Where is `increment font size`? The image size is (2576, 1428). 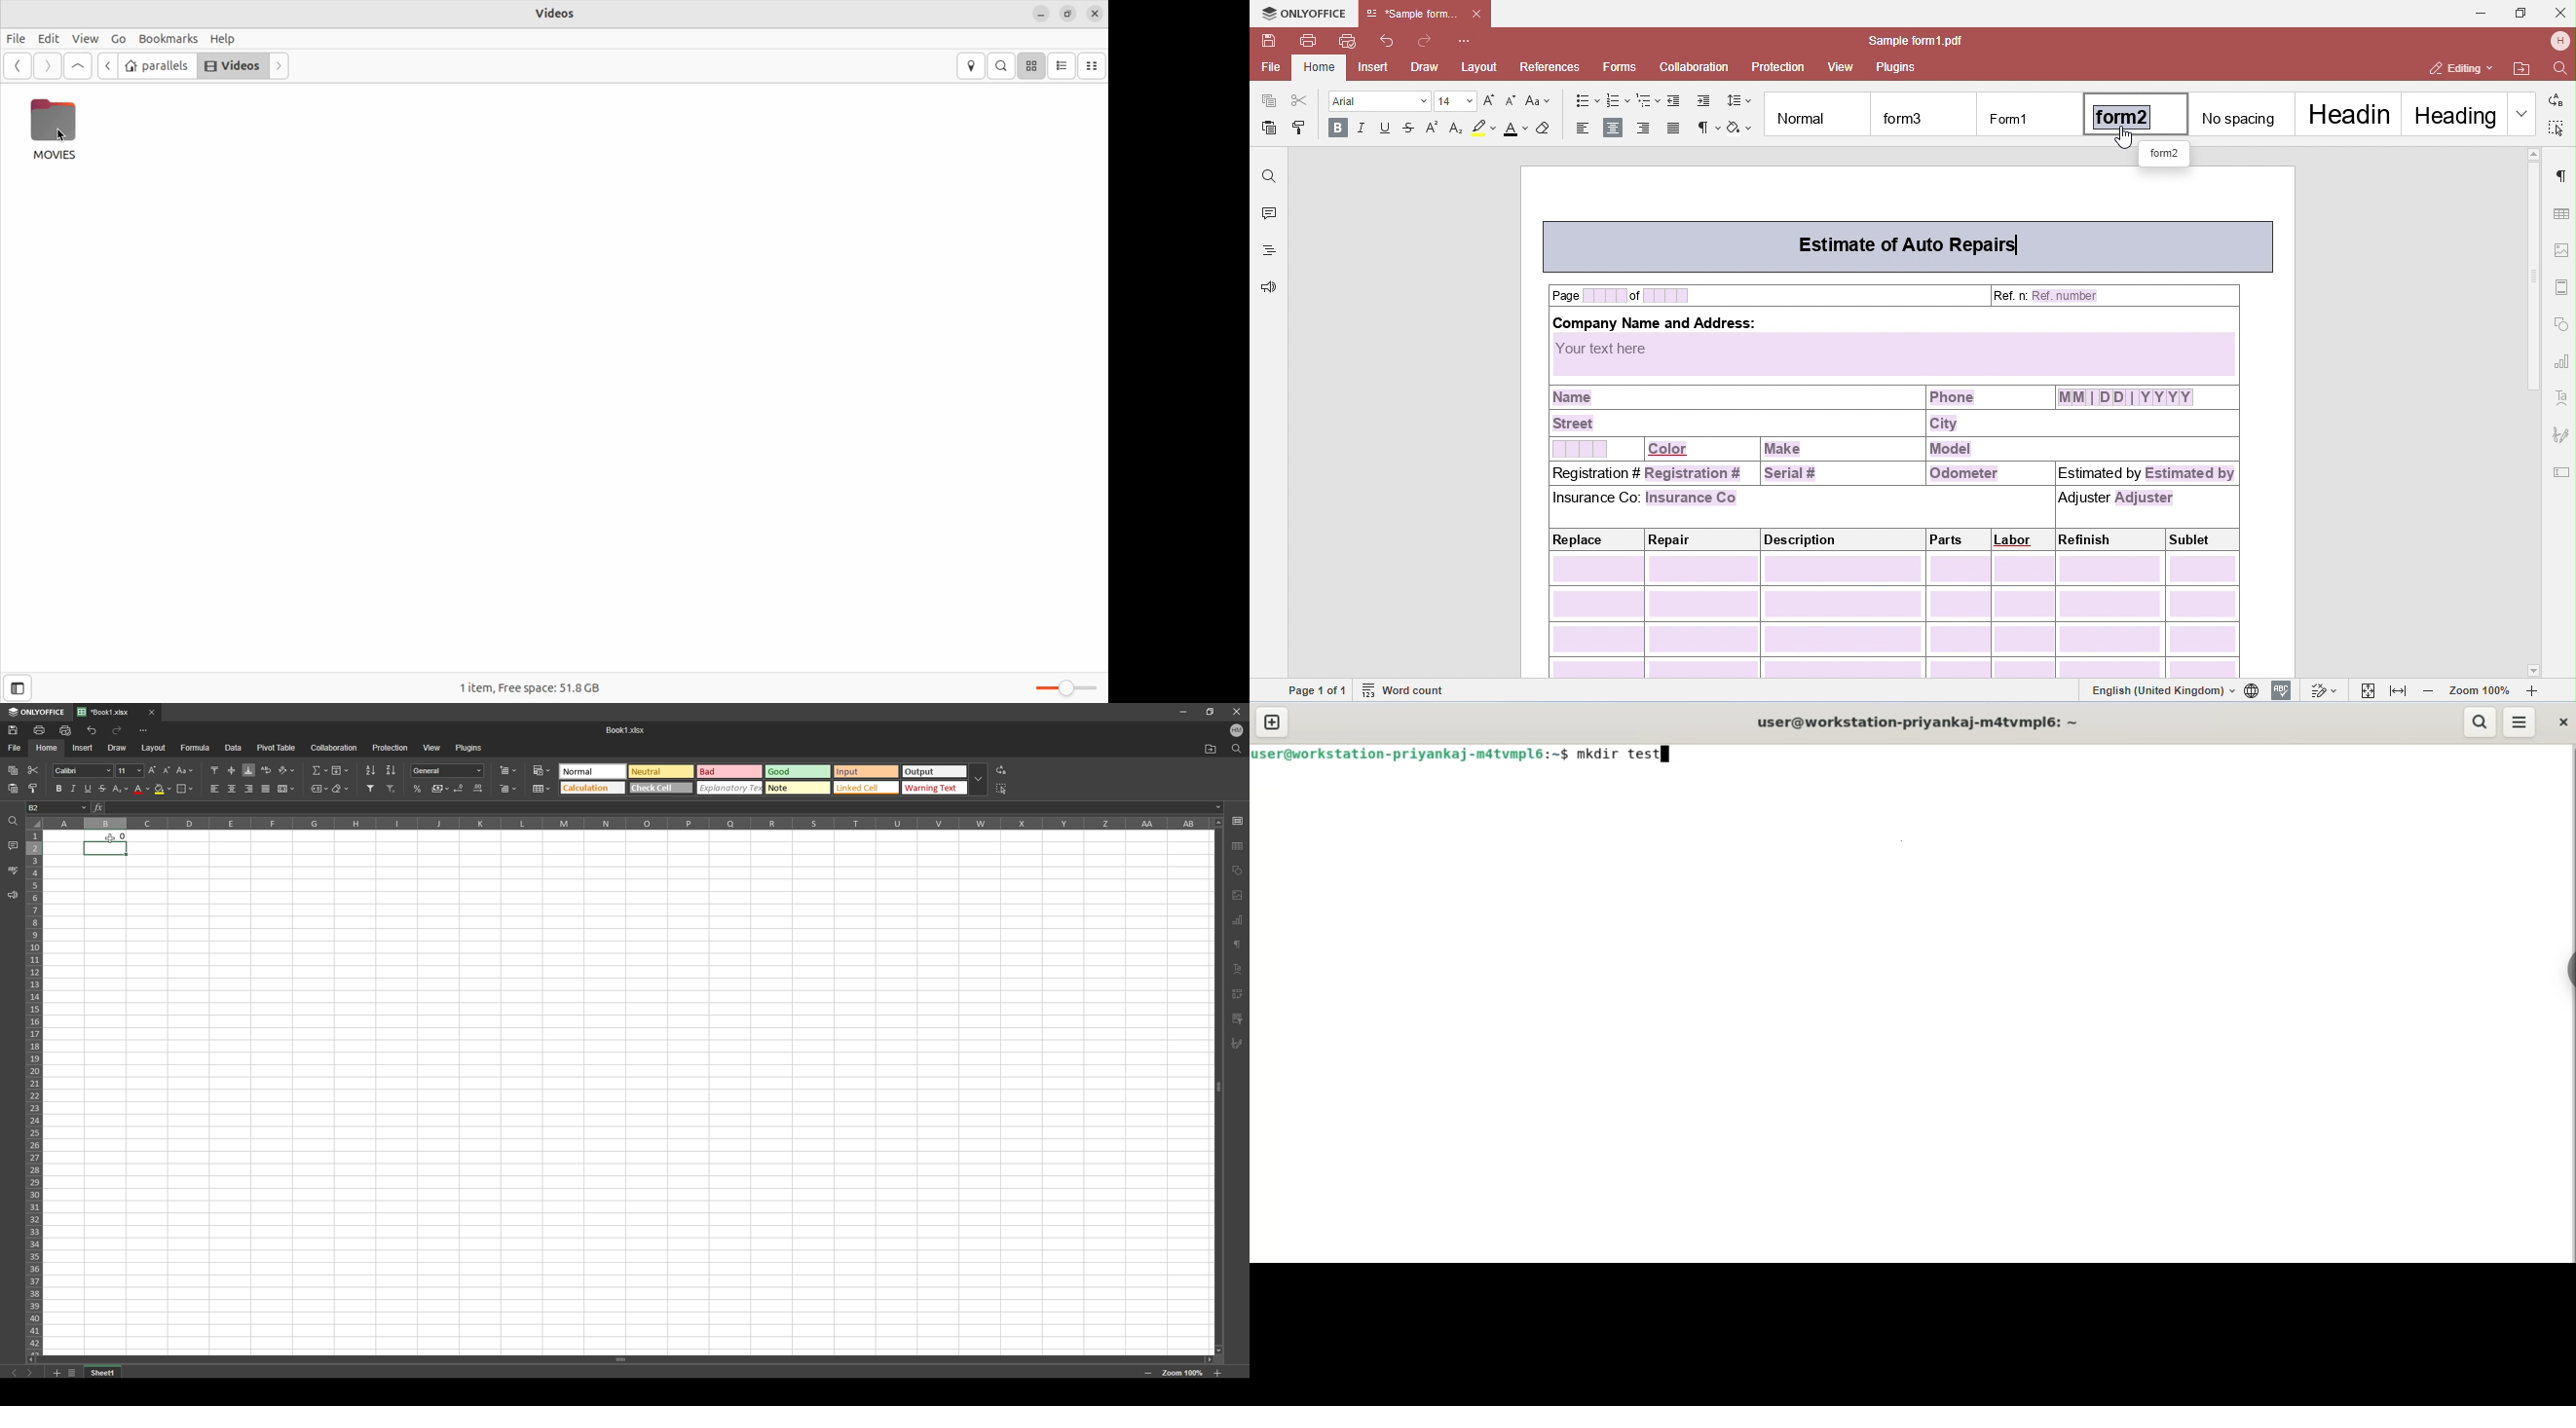 increment font size is located at coordinates (151, 771).